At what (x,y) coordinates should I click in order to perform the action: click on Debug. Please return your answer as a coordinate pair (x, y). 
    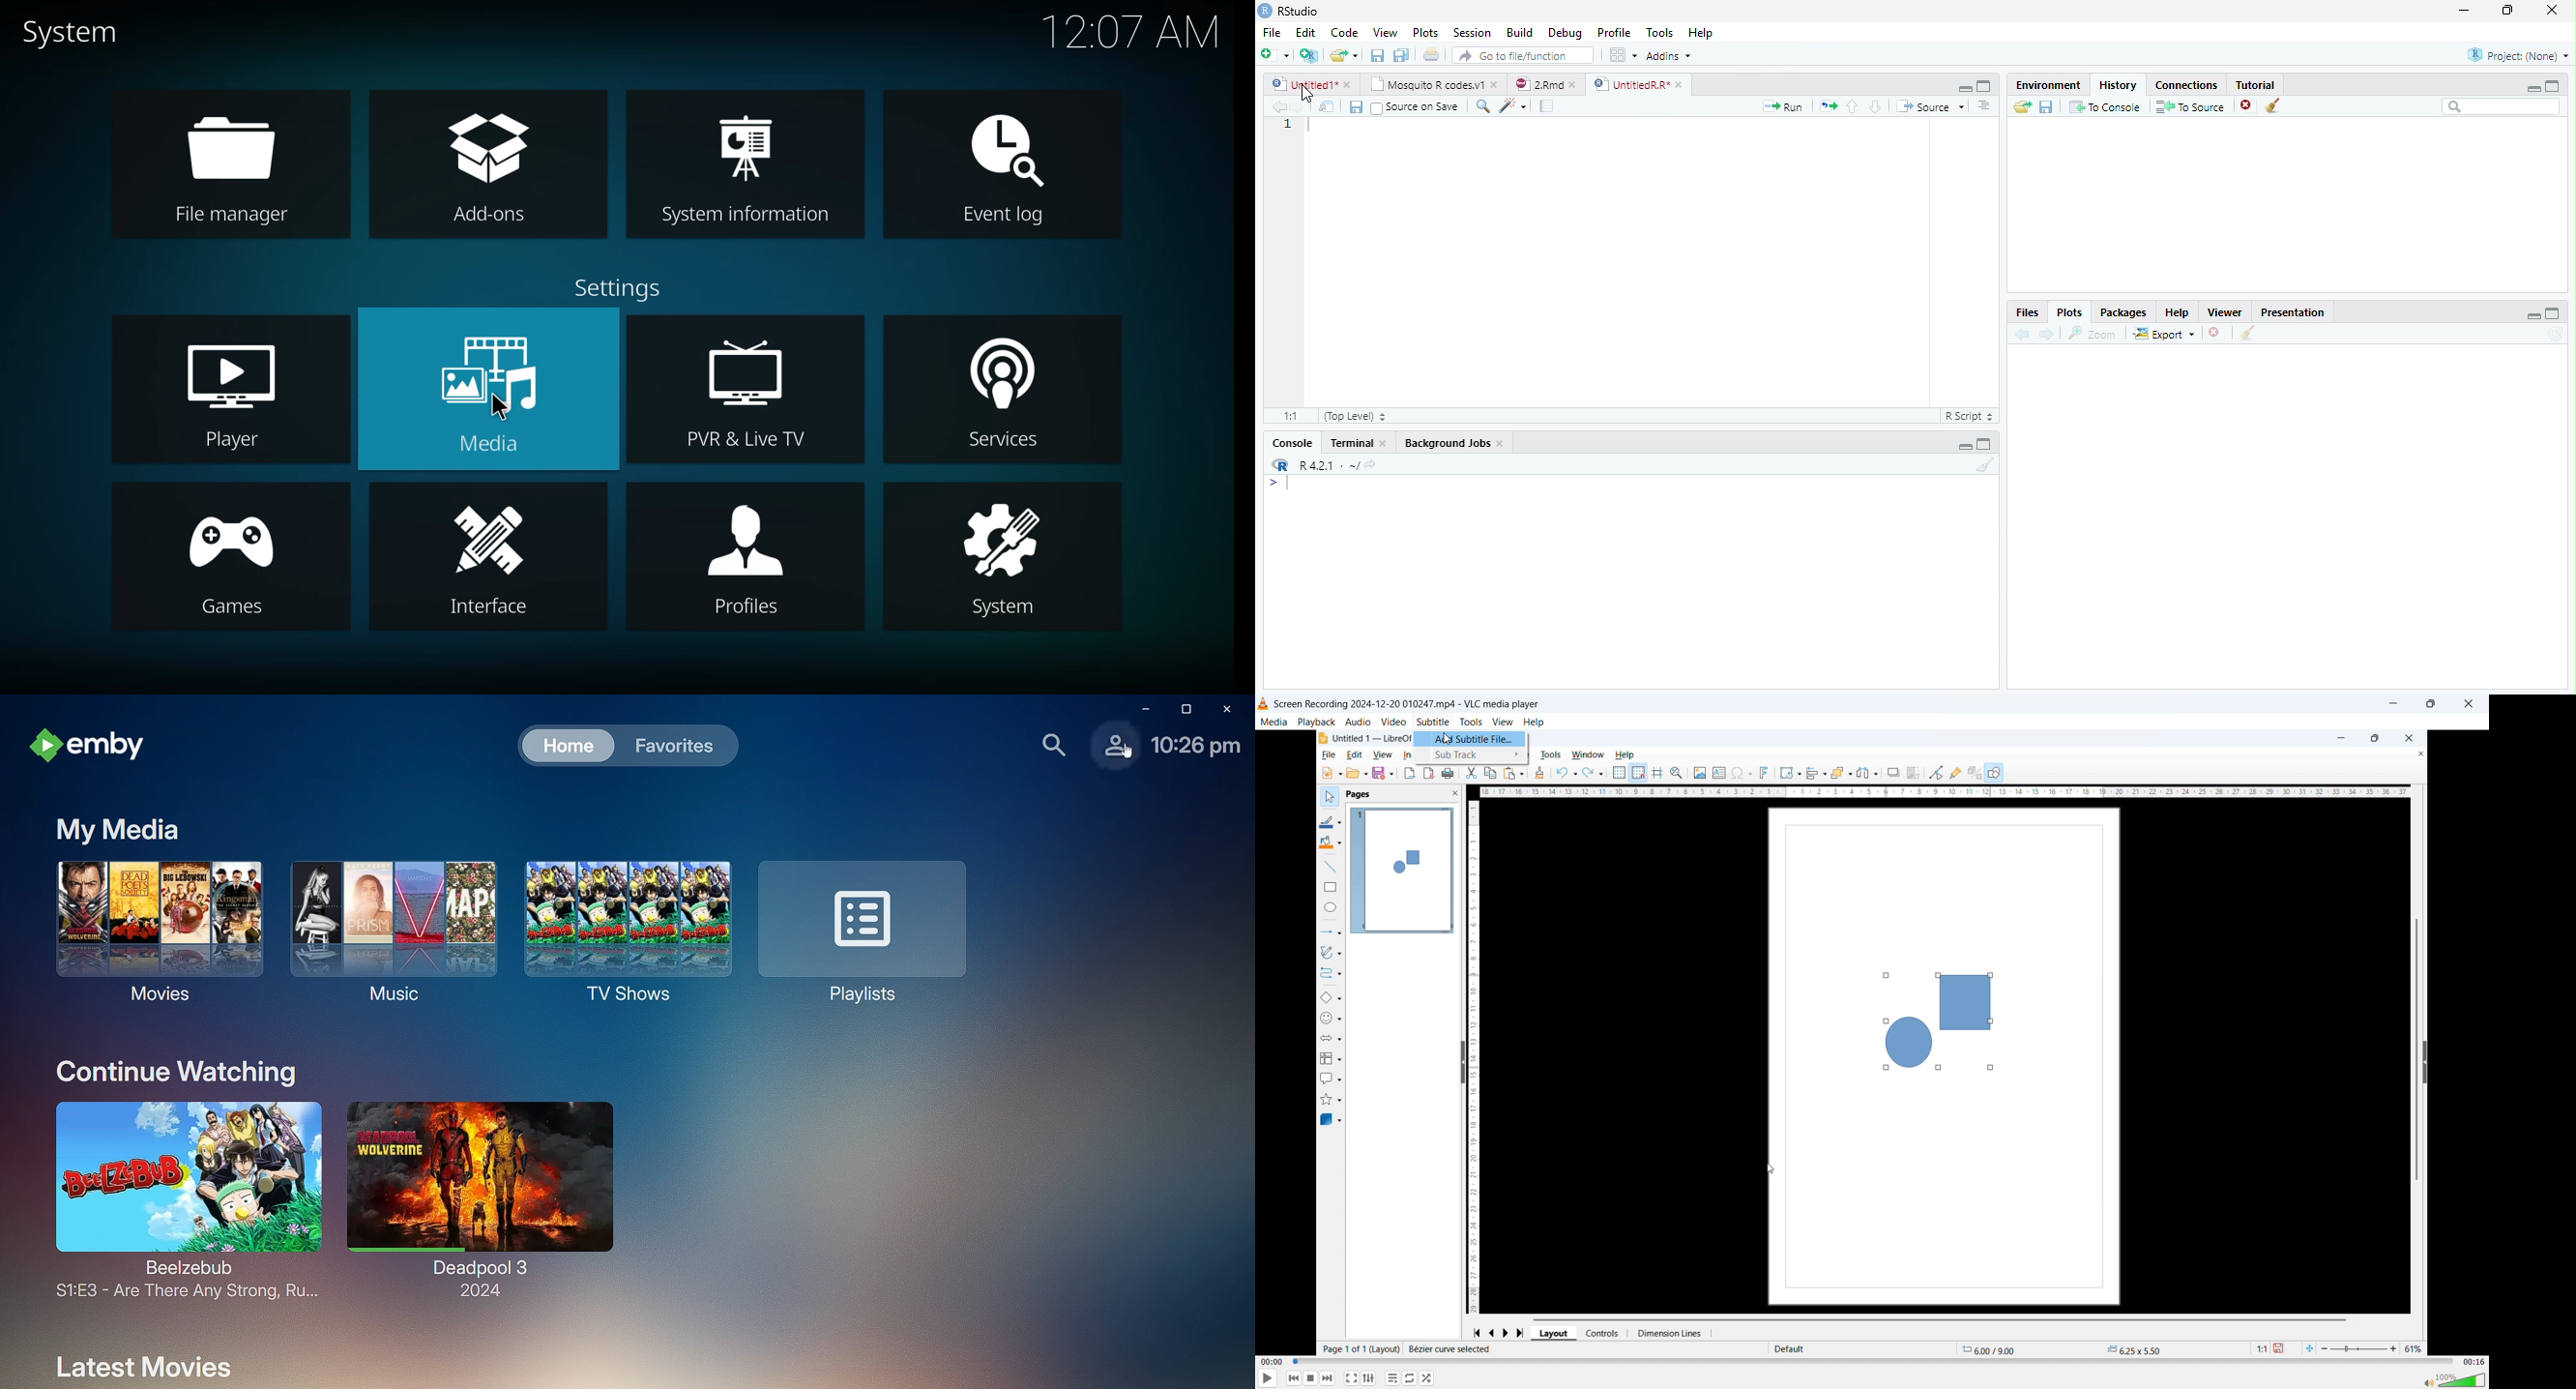
    Looking at the image, I should click on (1566, 32).